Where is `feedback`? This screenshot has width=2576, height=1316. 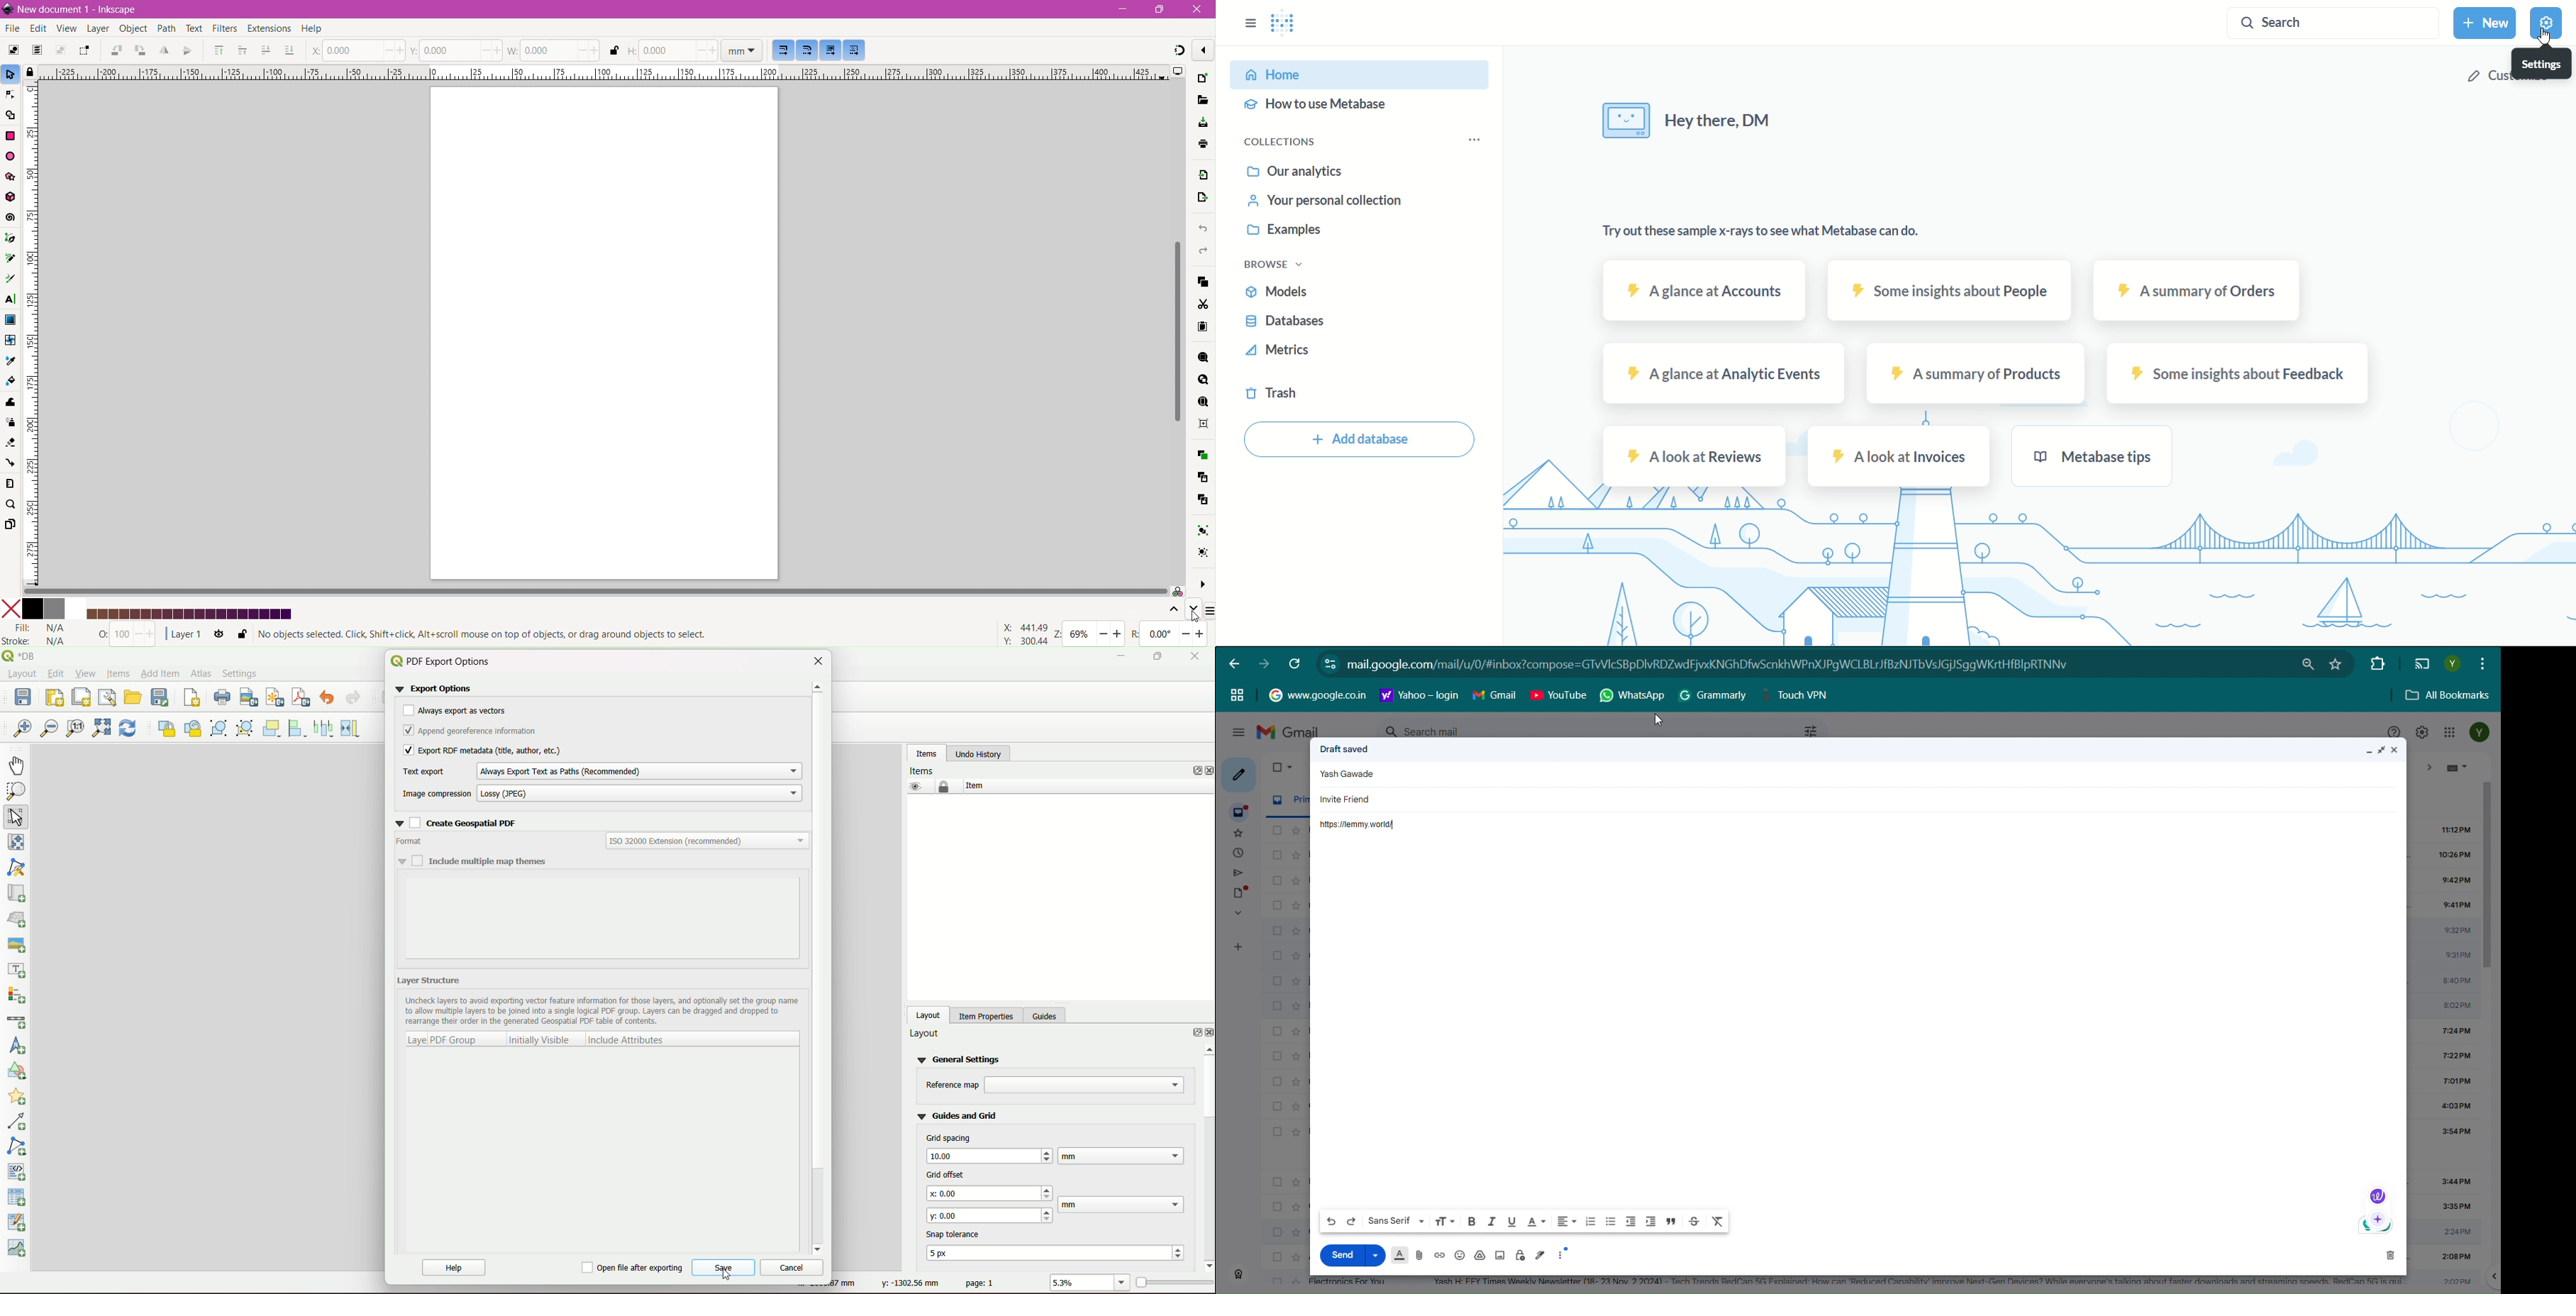
feedback is located at coordinates (2237, 373).